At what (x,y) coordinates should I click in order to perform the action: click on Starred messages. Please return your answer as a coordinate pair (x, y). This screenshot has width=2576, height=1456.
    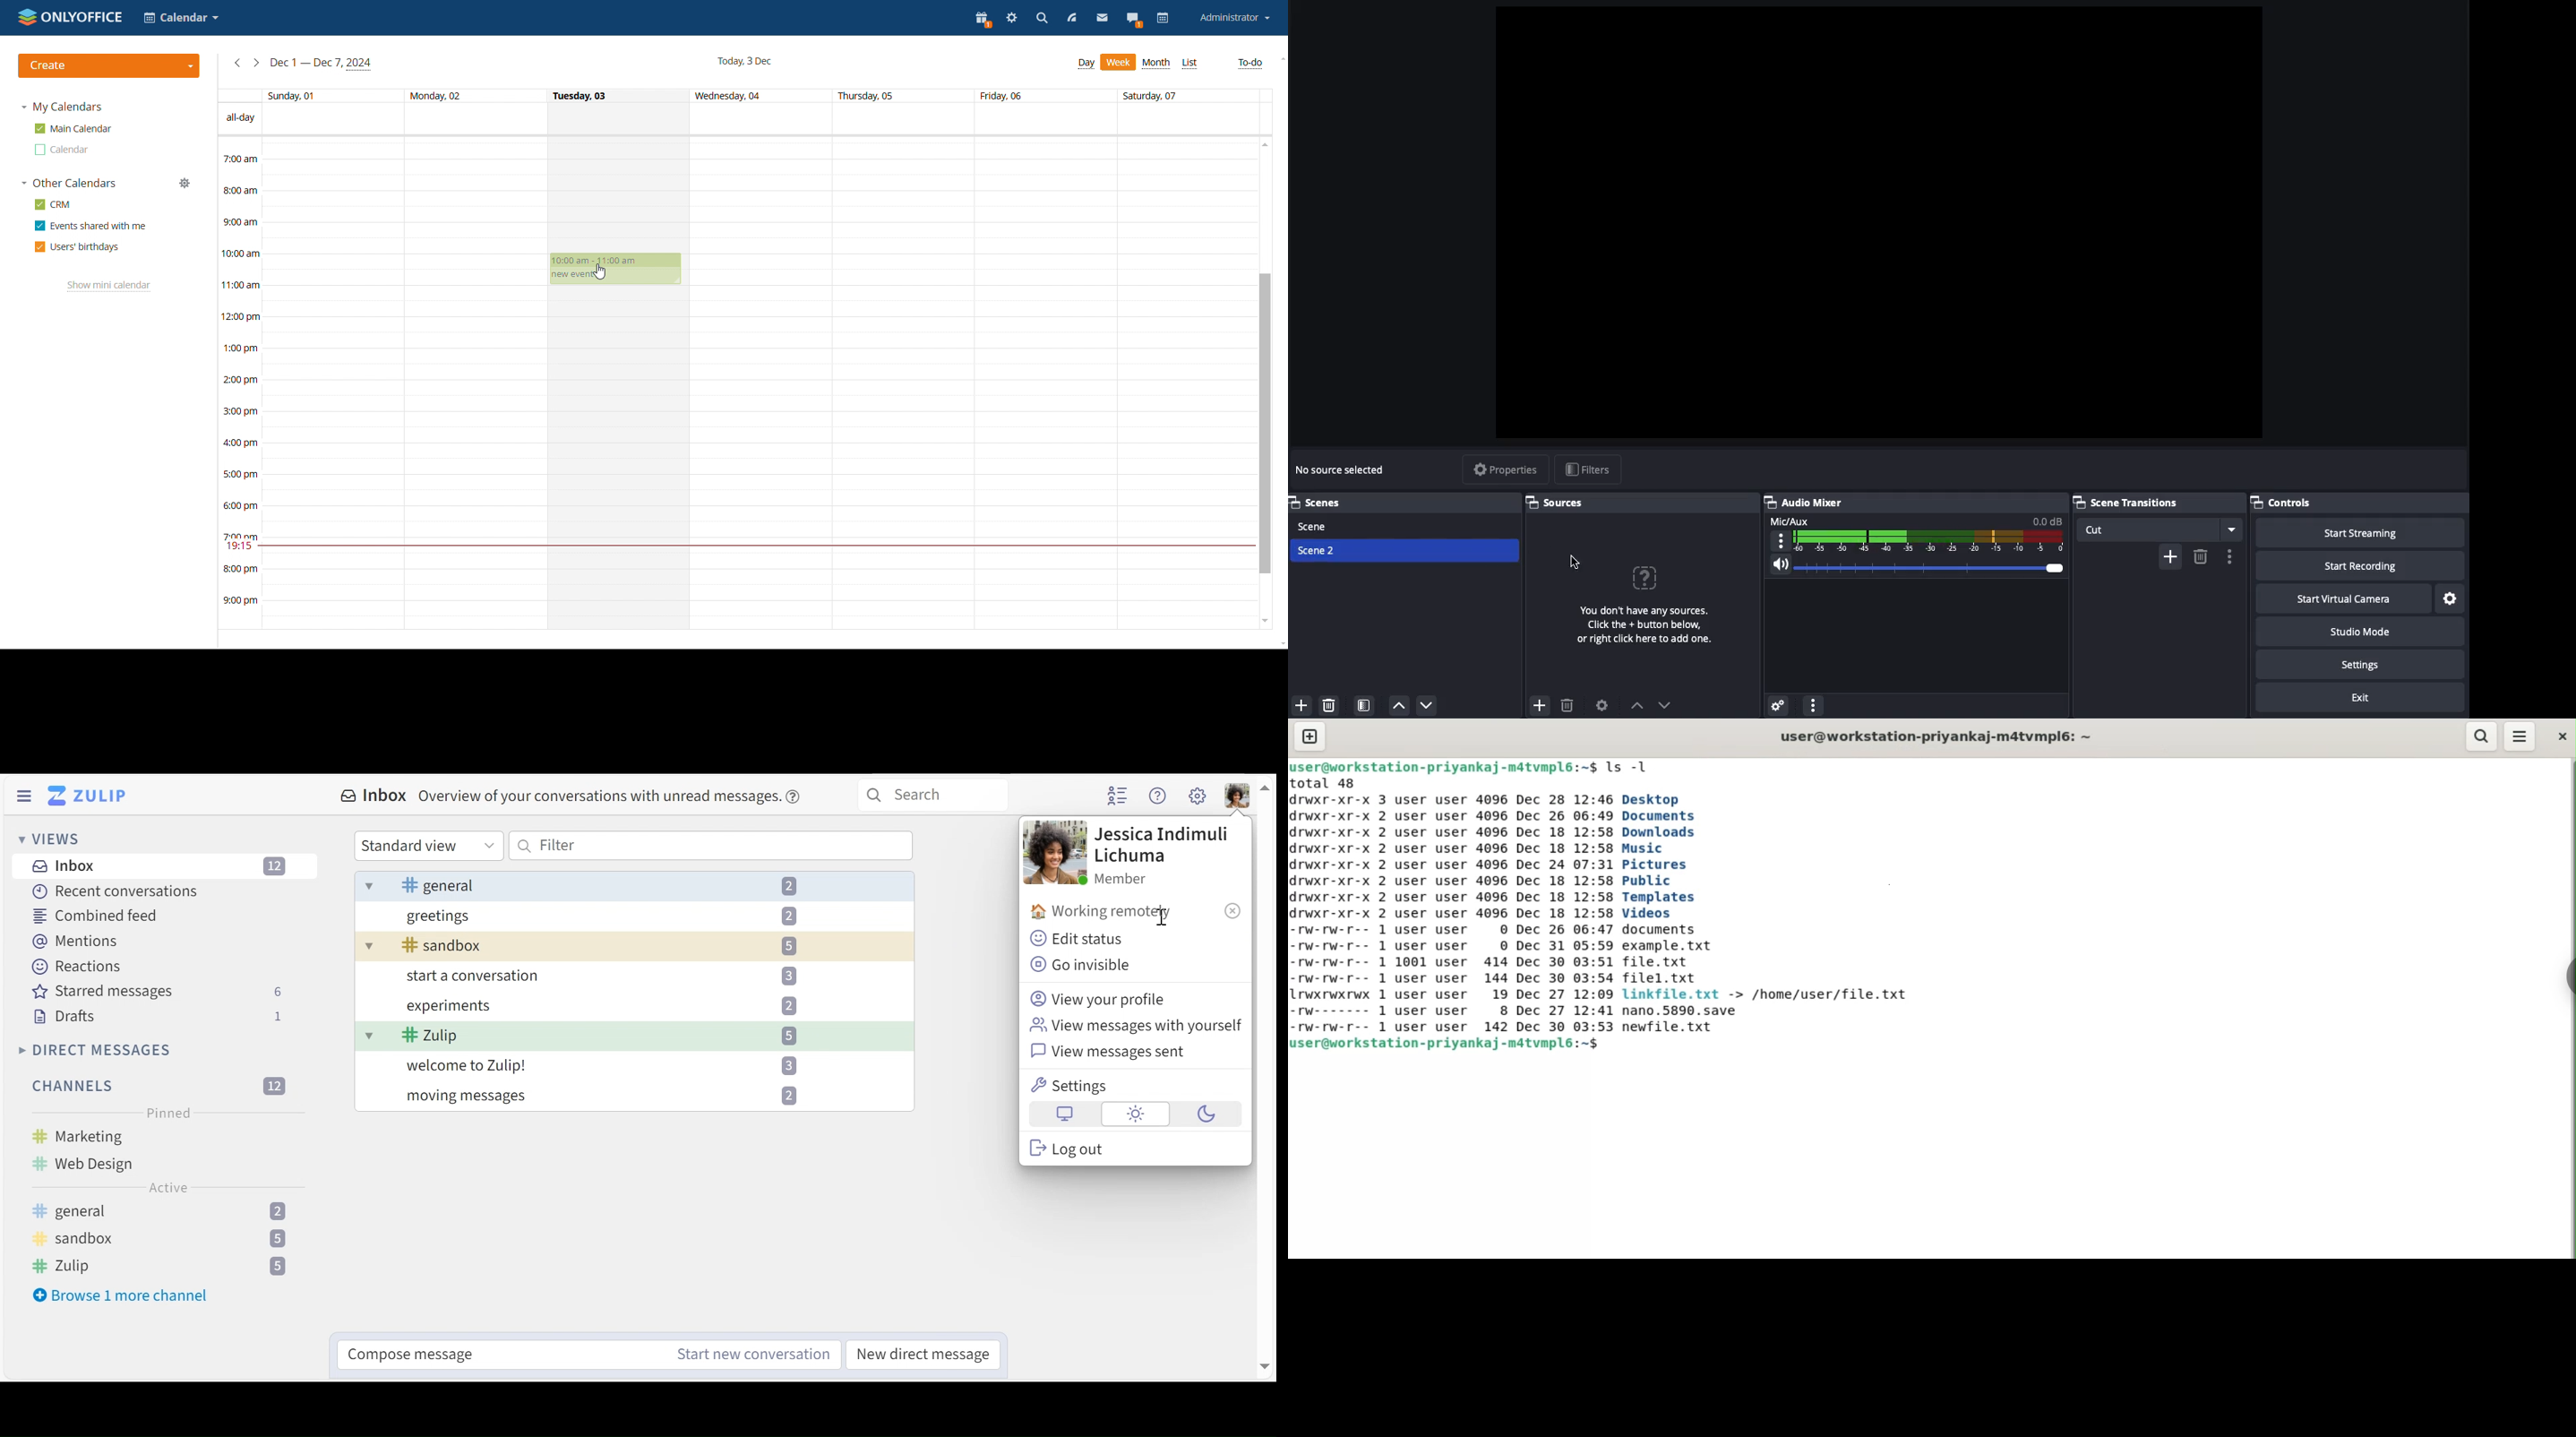
    Looking at the image, I should click on (158, 991).